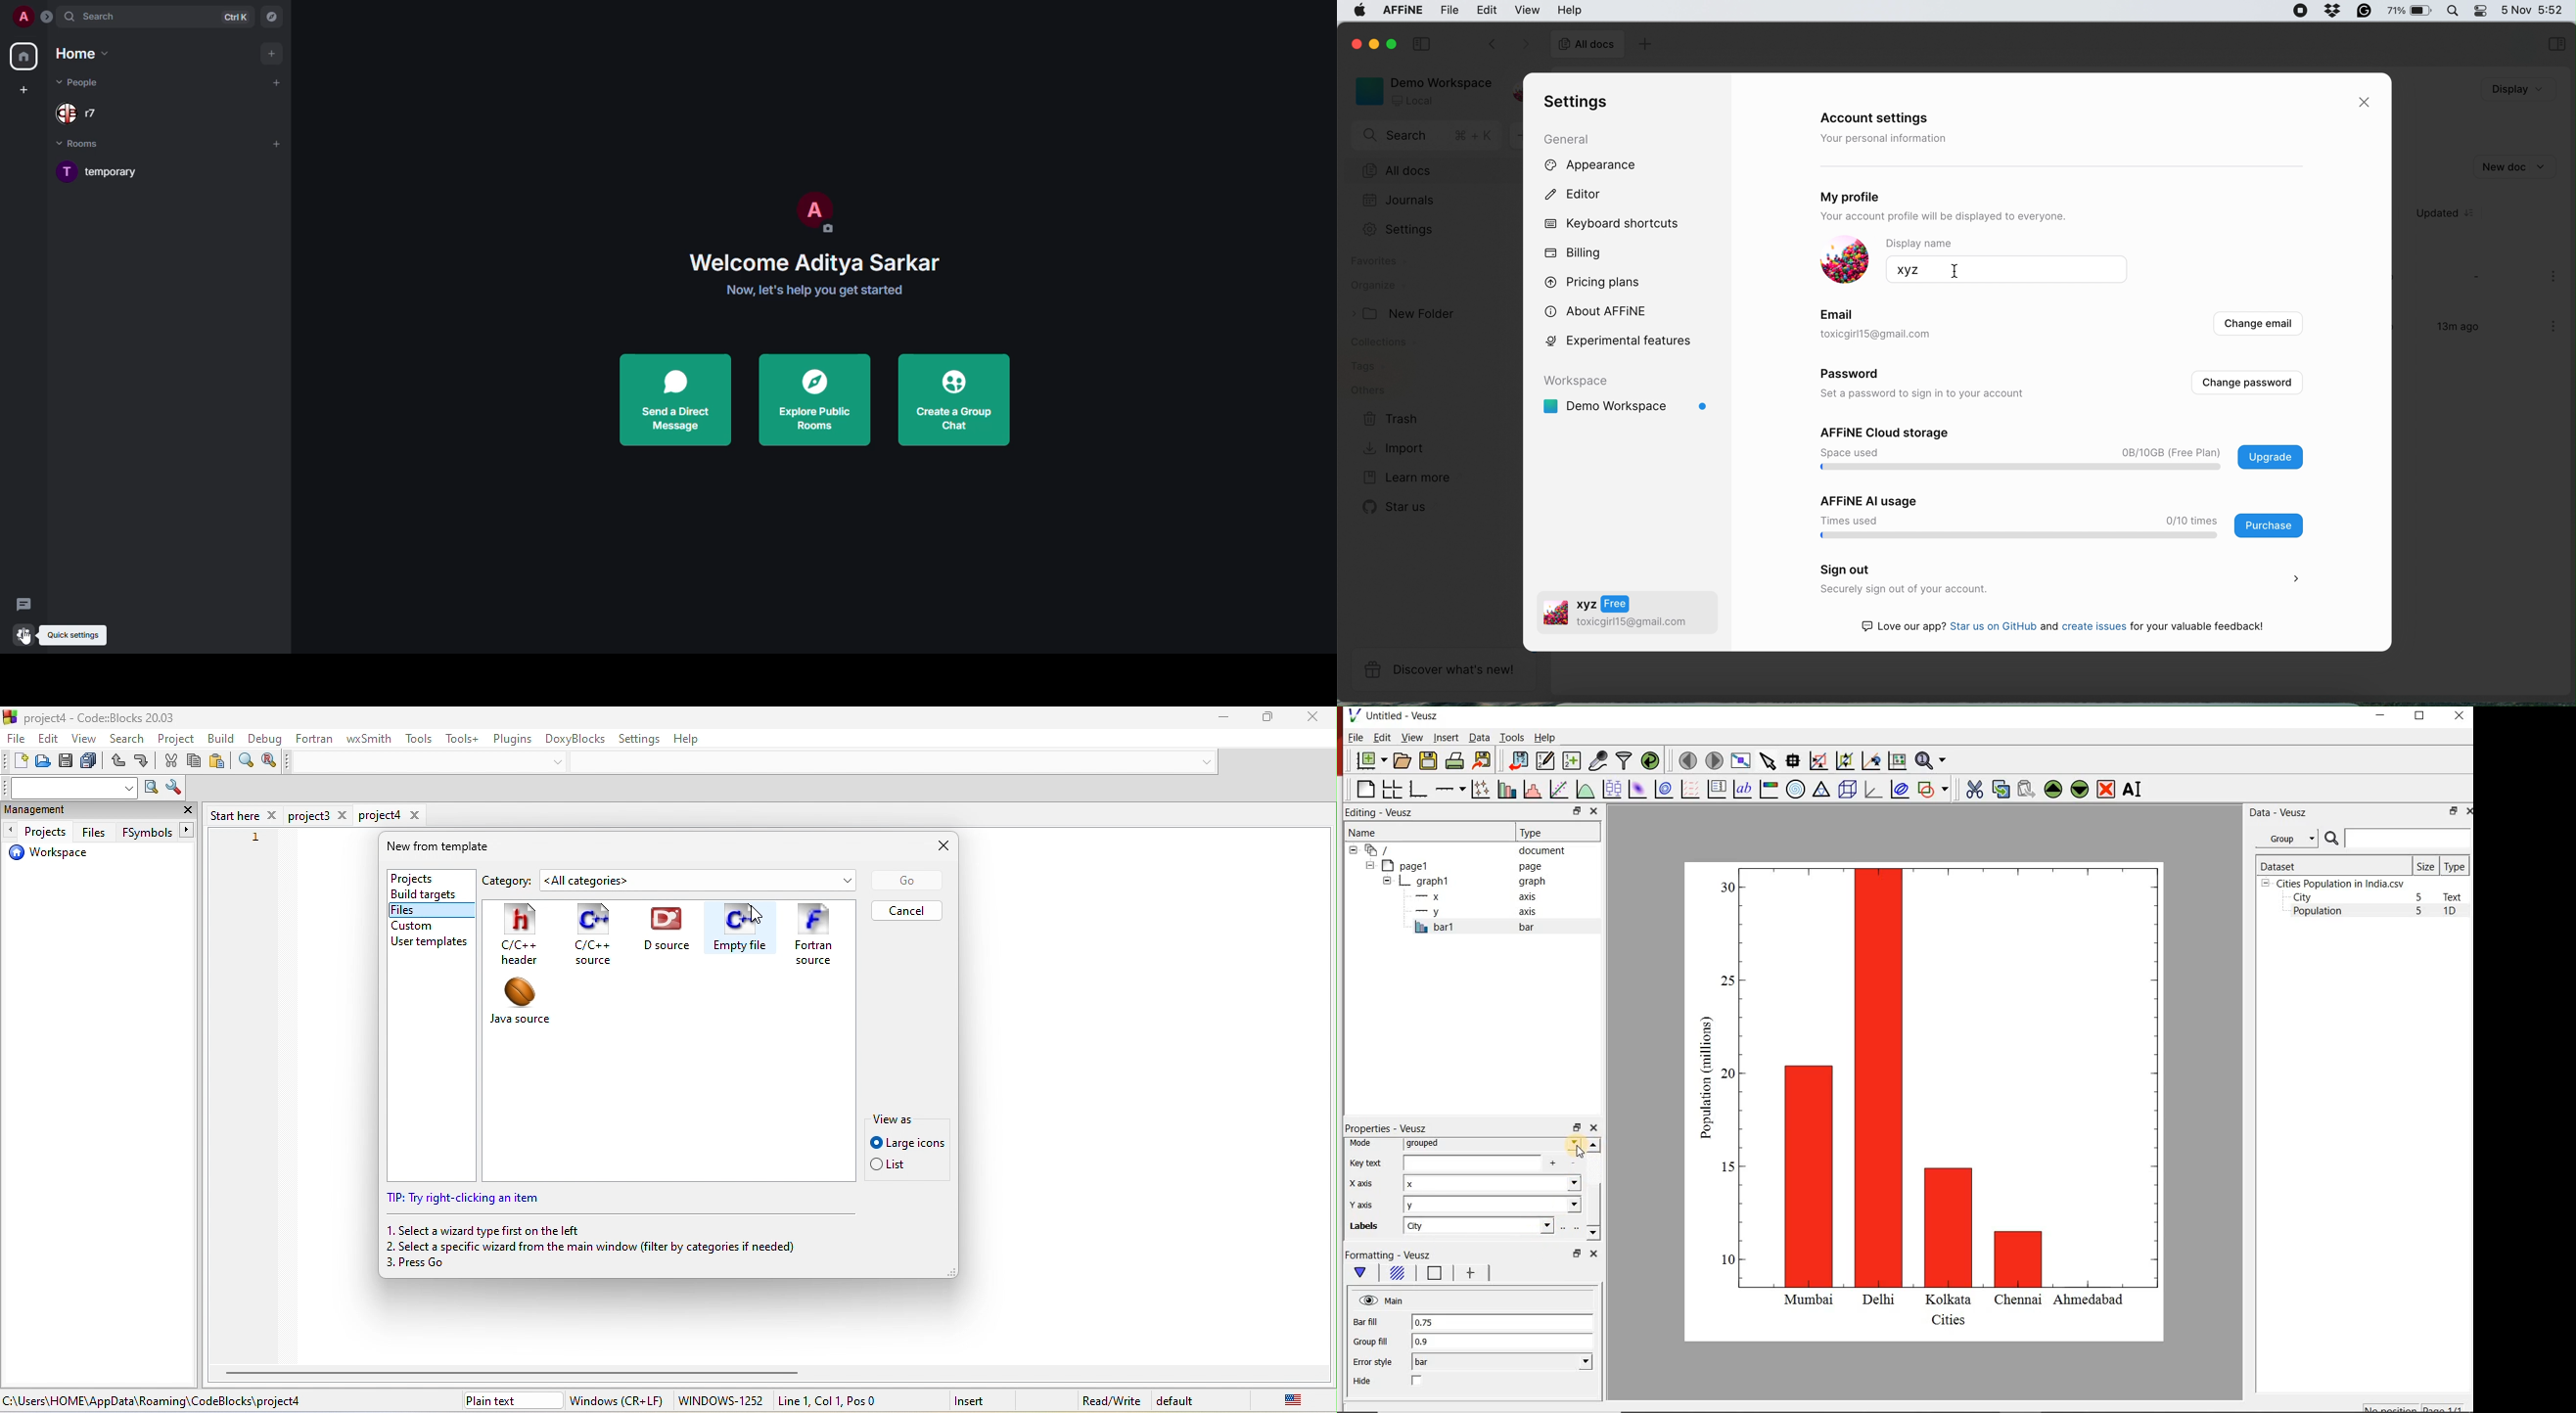  What do you see at coordinates (2556, 45) in the screenshot?
I see `selections` at bounding box center [2556, 45].